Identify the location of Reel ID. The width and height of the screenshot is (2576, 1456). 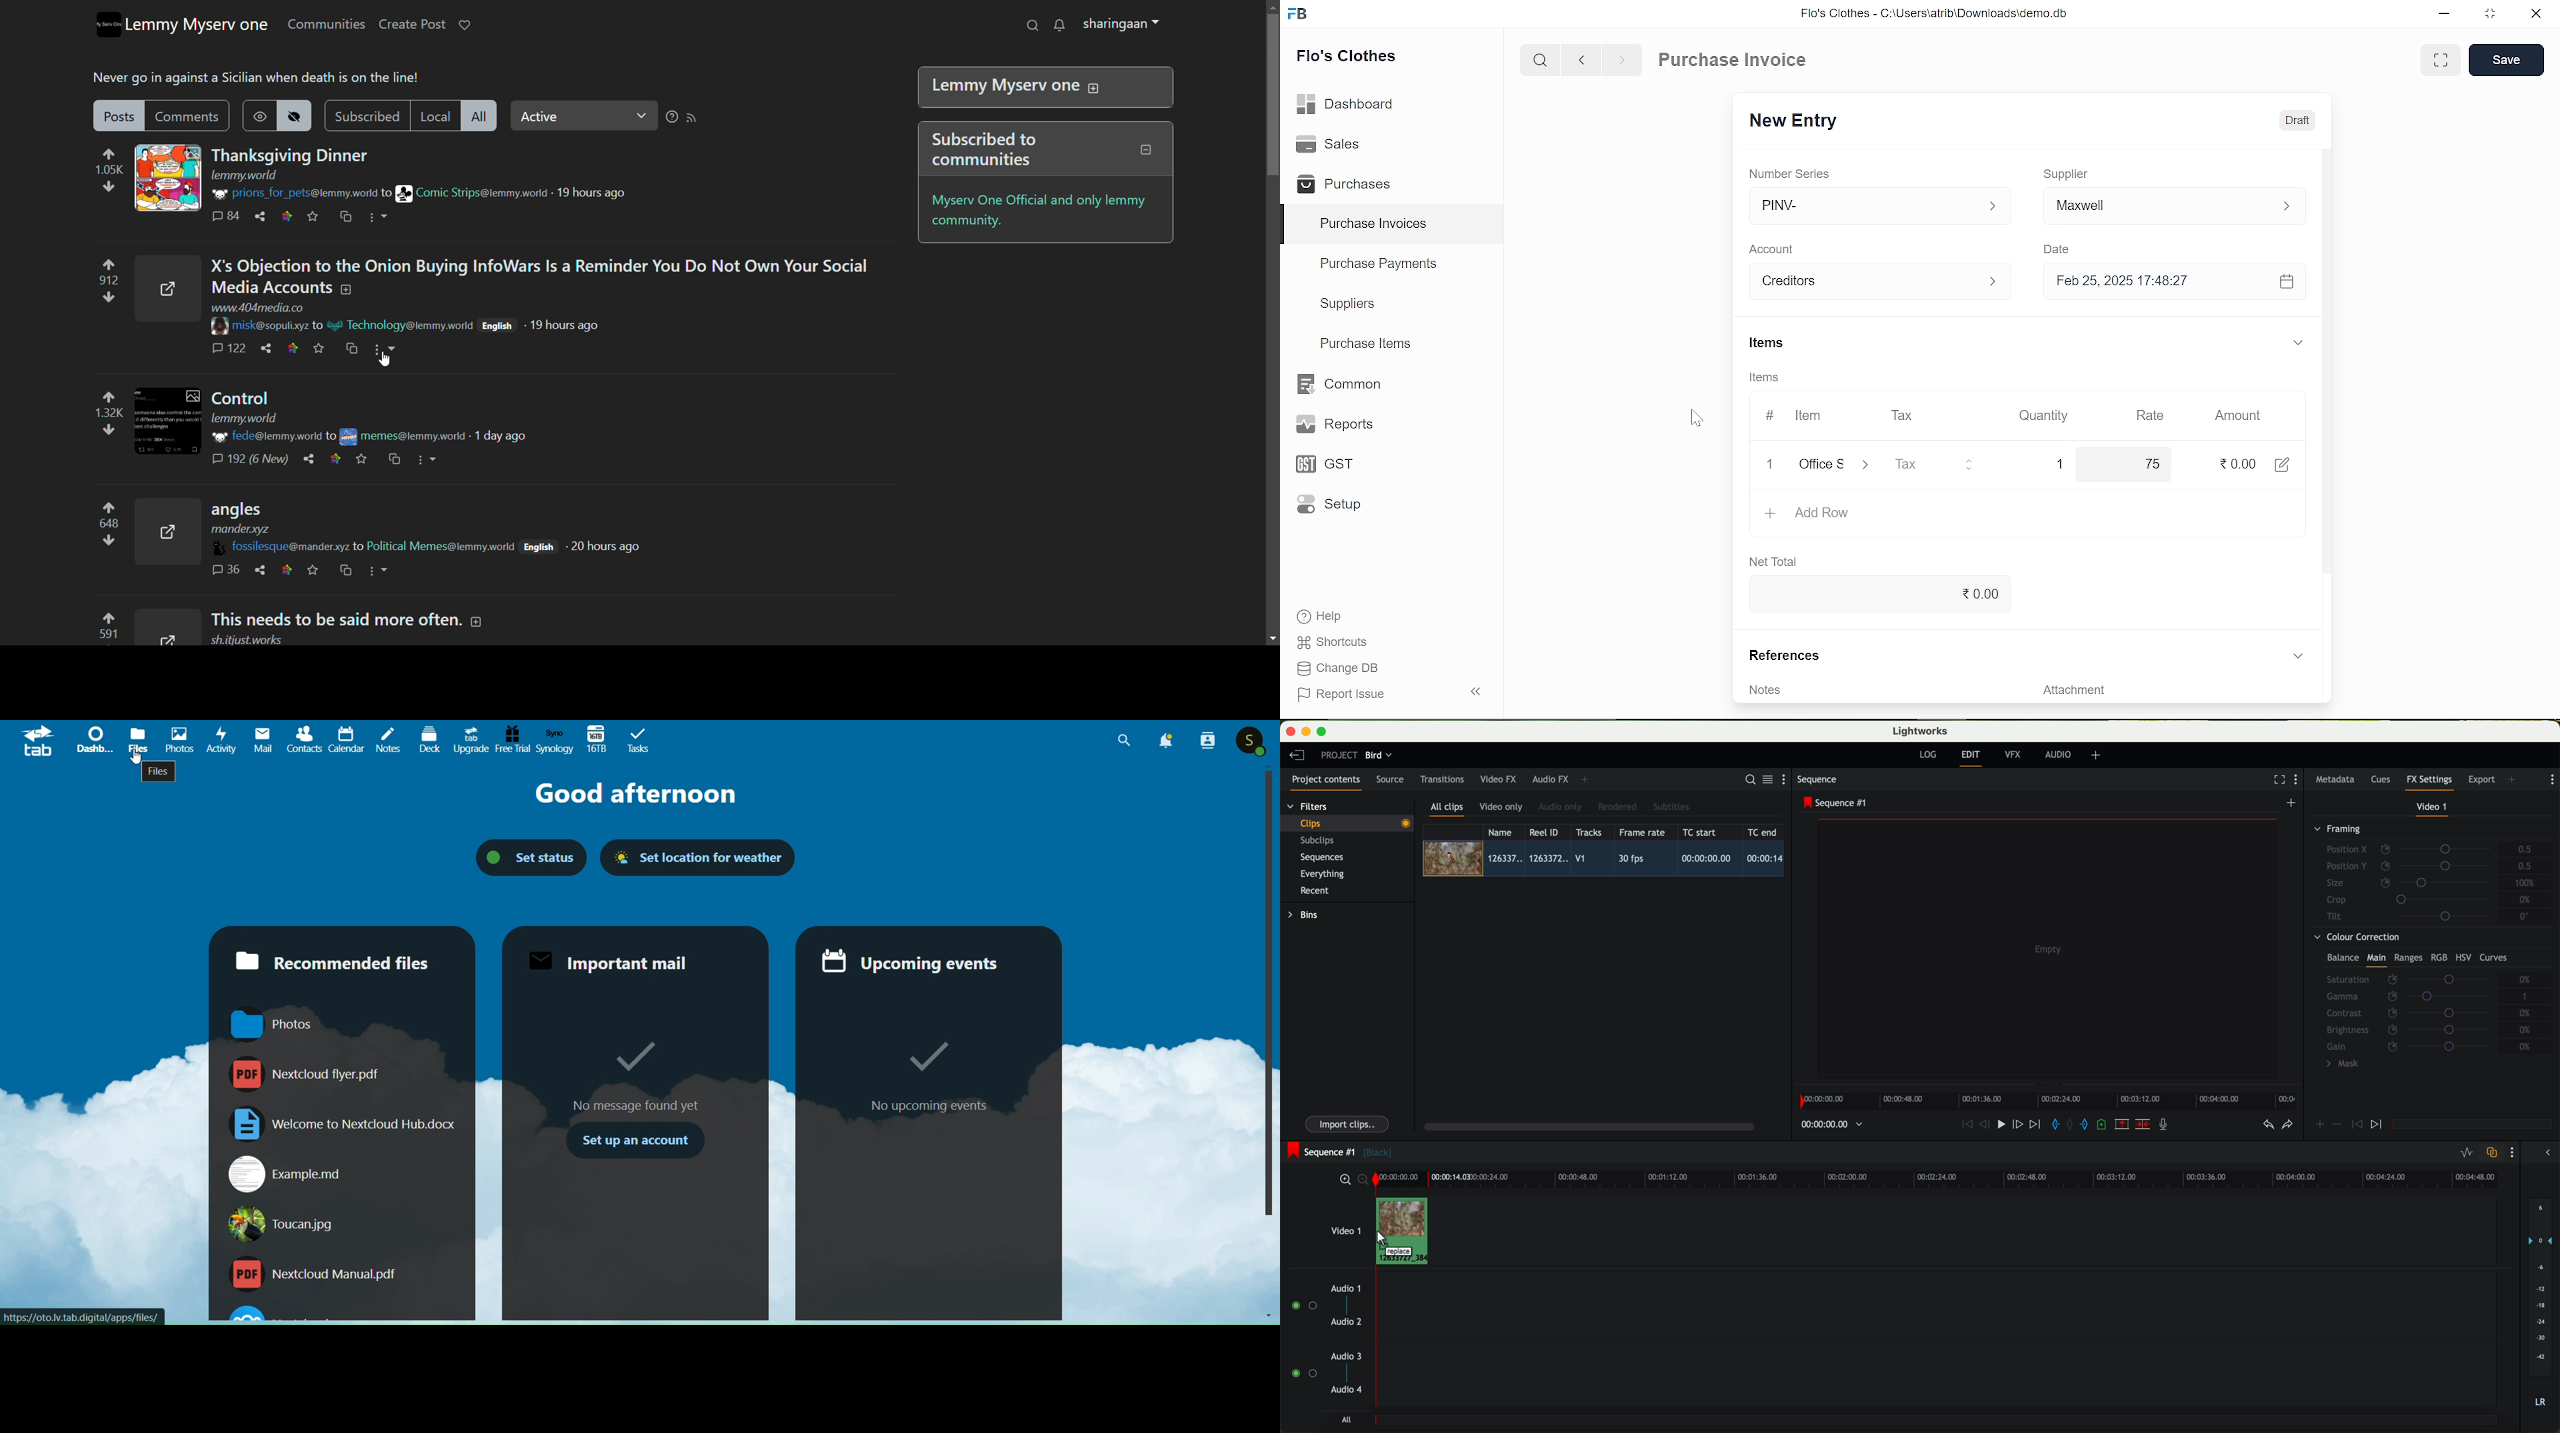
(1547, 832).